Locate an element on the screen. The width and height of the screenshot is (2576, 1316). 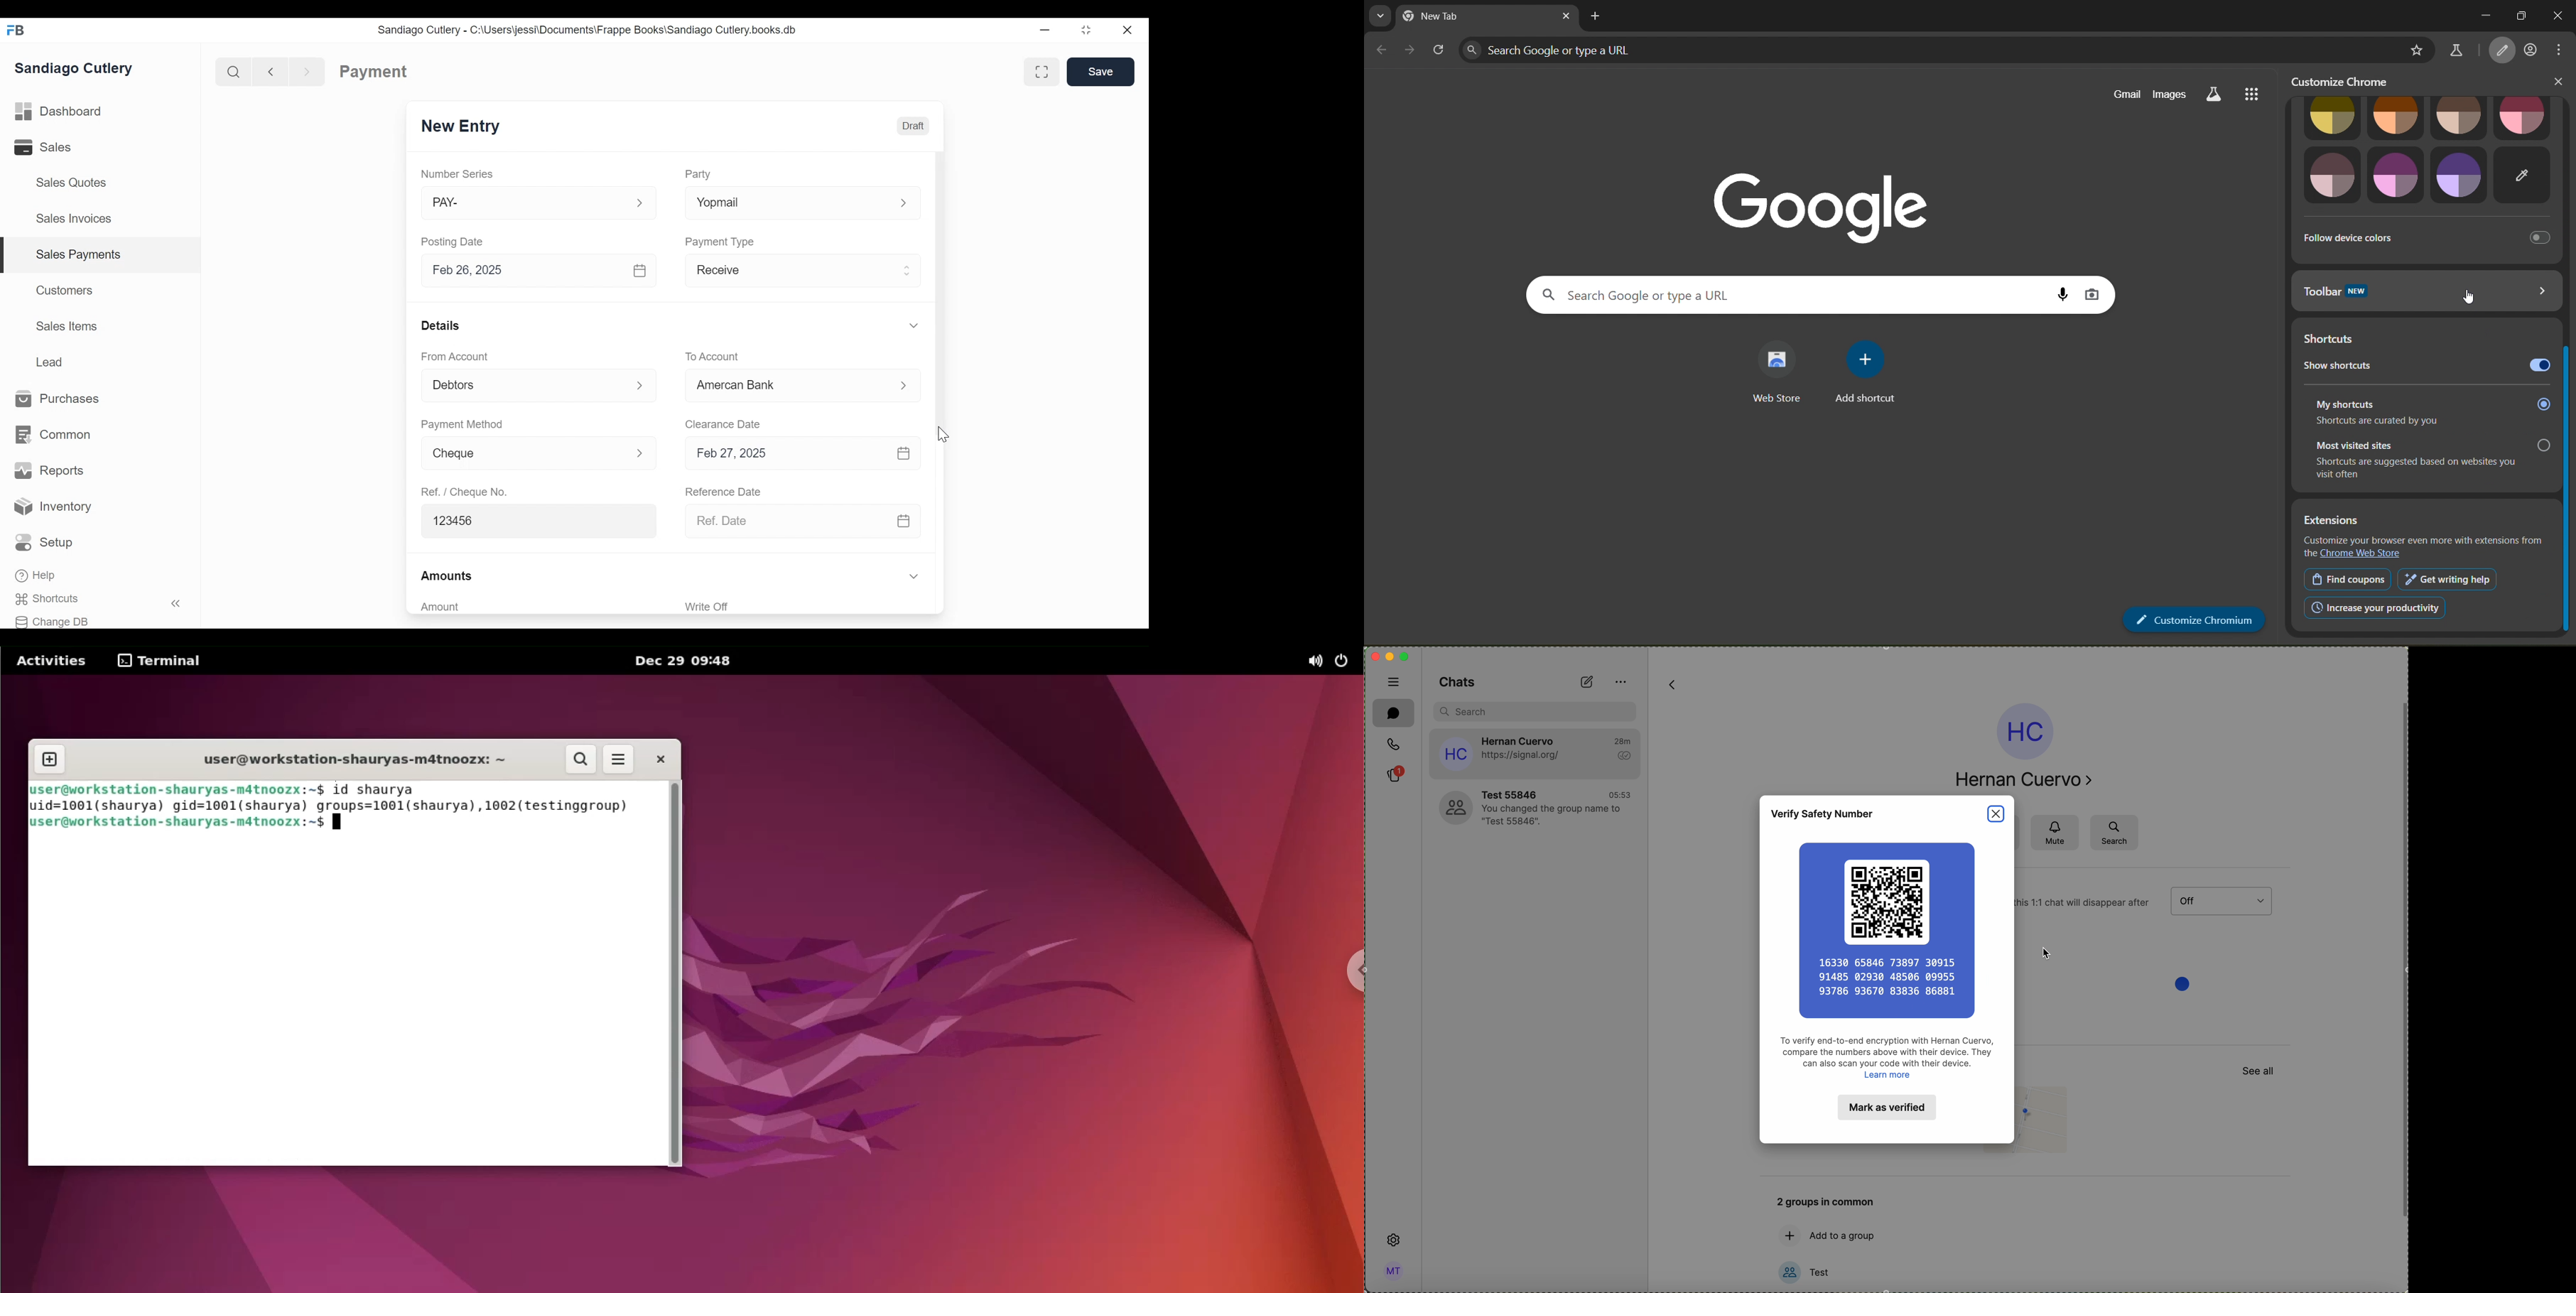
Dec 29 09:48 is located at coordinates (698, 661).